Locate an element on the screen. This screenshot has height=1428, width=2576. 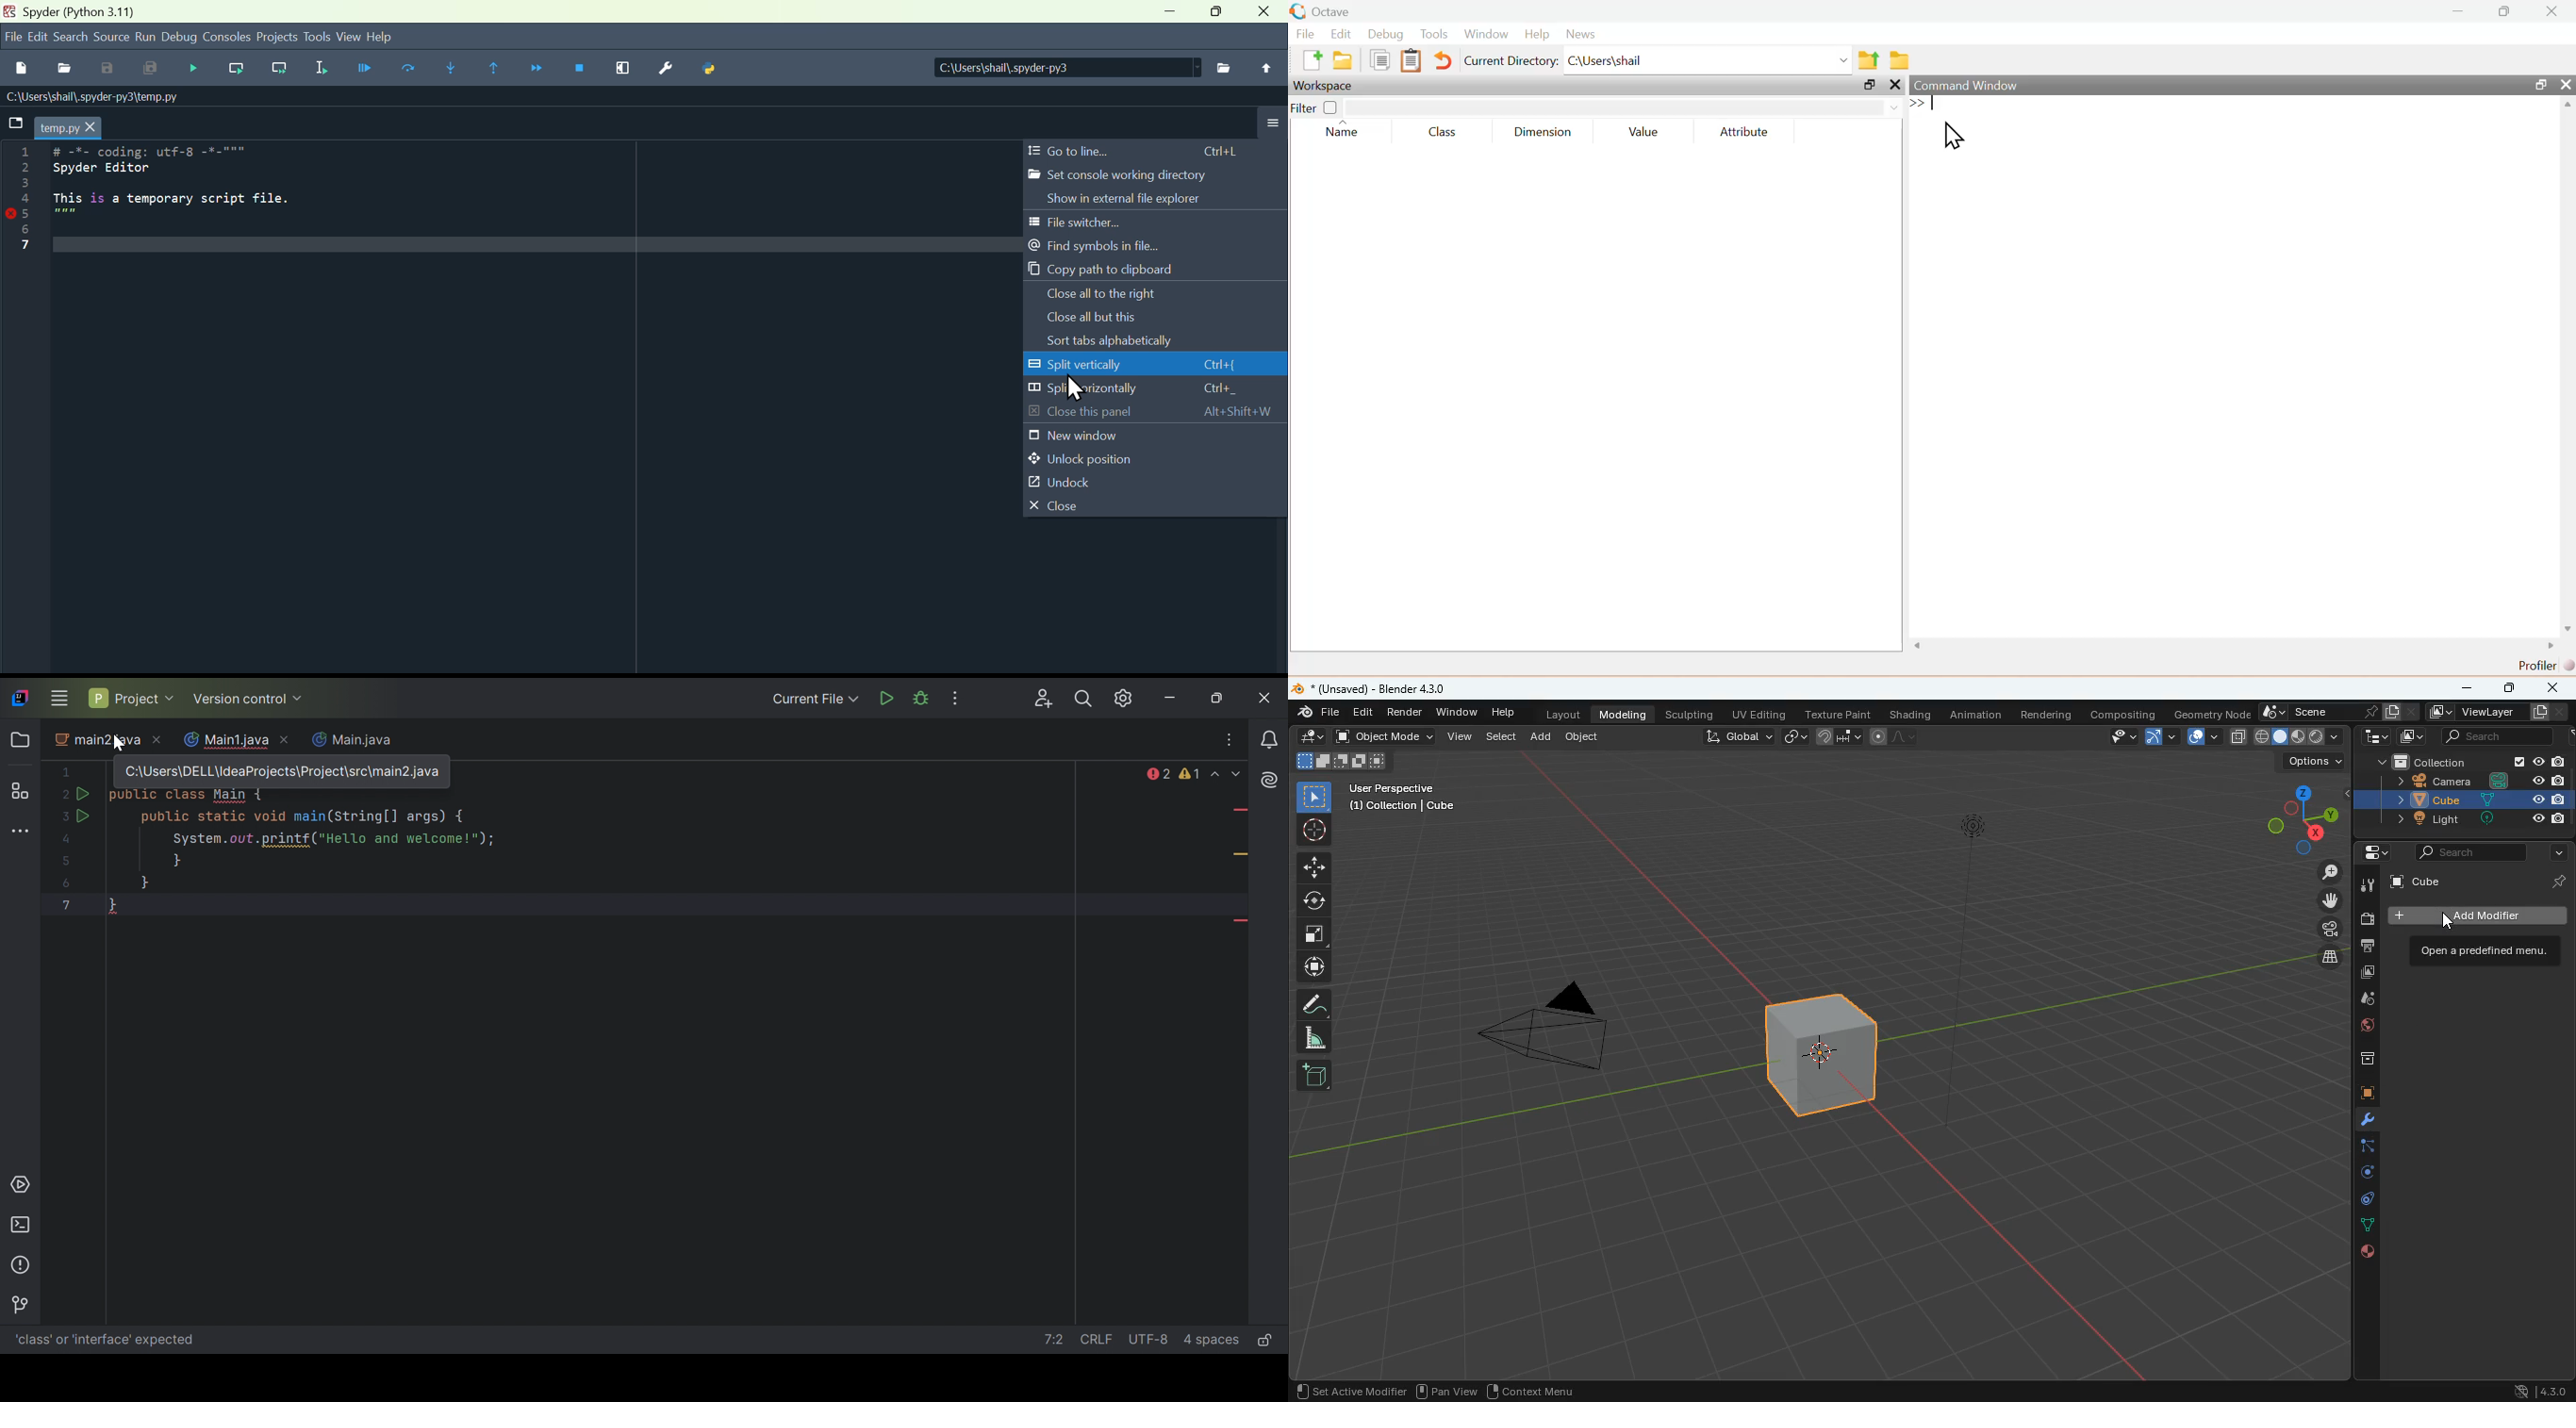
Source is located at coordinates (112, 40).